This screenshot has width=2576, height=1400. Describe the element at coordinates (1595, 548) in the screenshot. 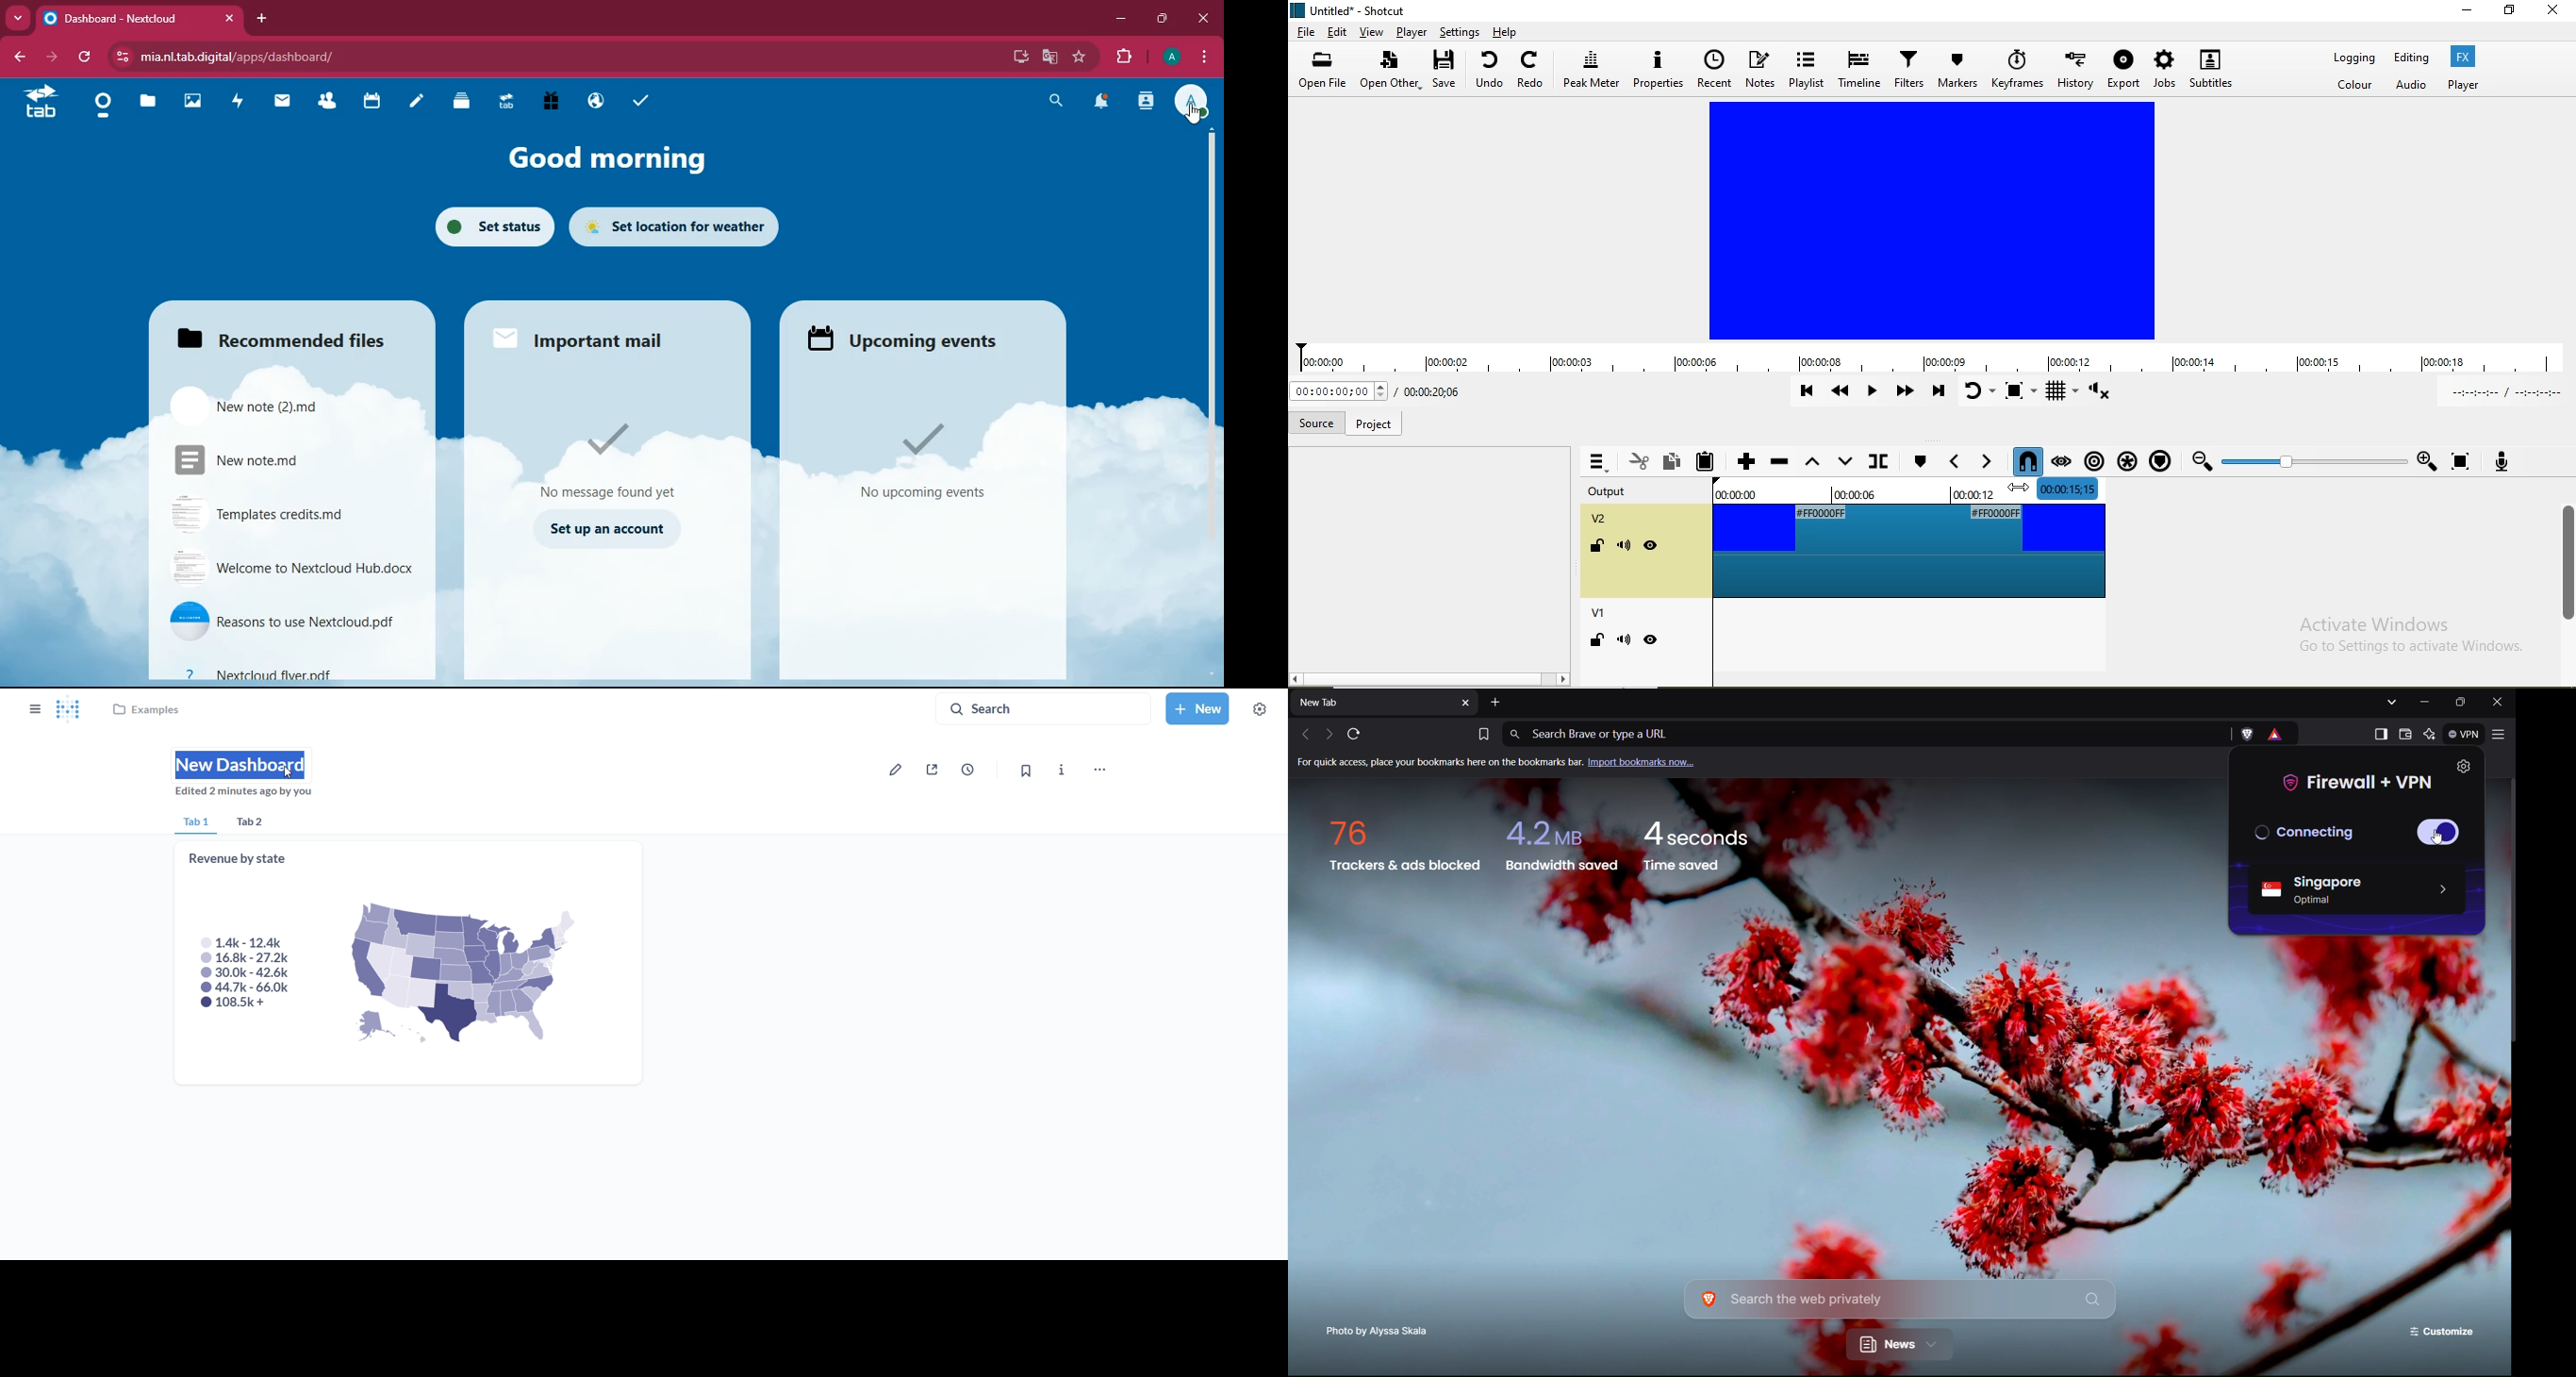

I see `lock` at that location.